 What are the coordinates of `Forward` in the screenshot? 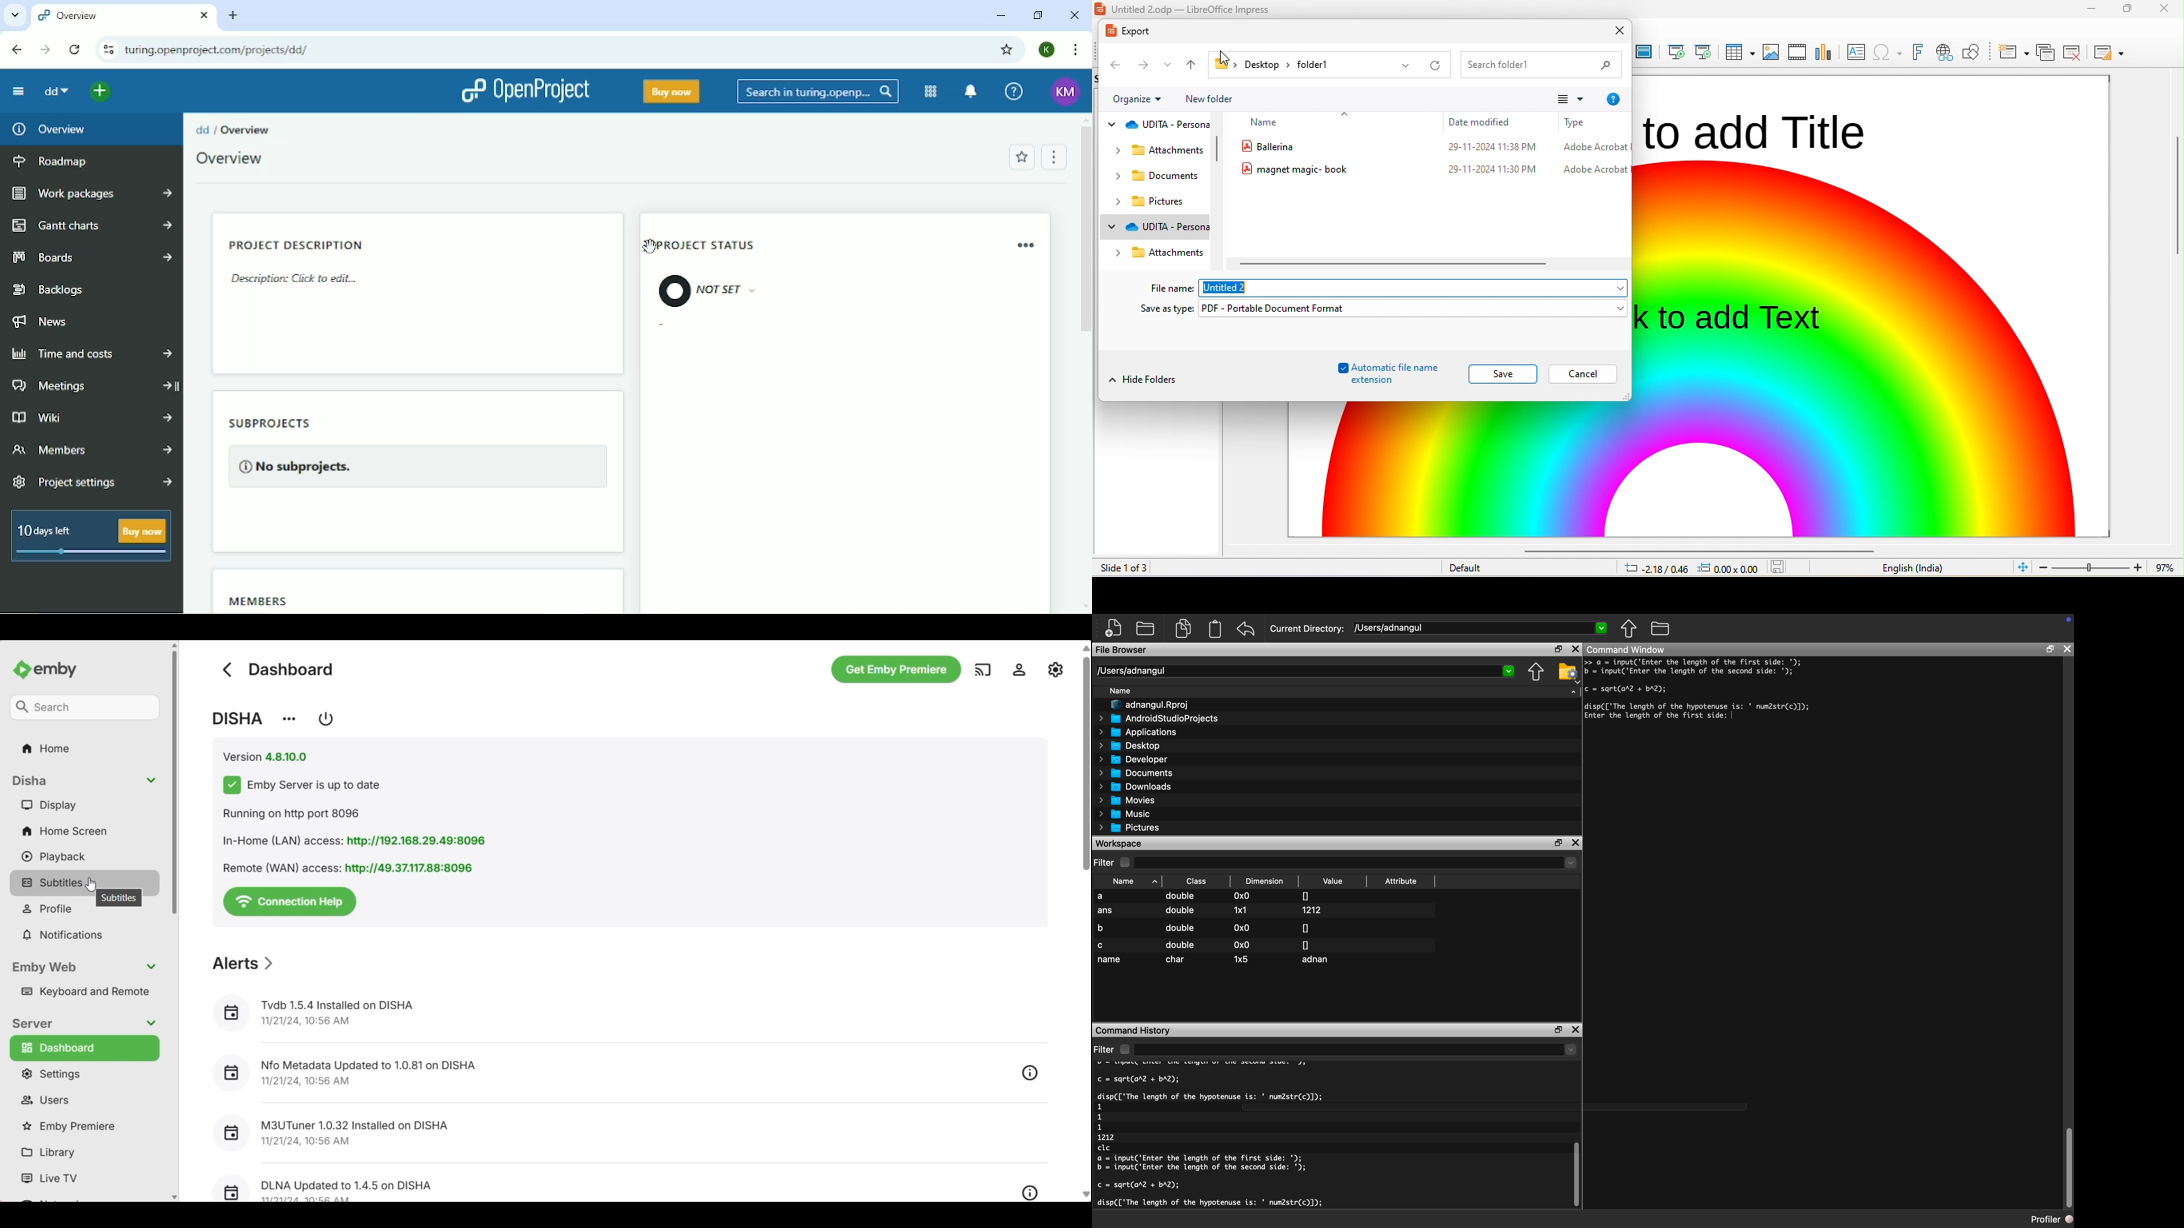 It's located at (45, 50).